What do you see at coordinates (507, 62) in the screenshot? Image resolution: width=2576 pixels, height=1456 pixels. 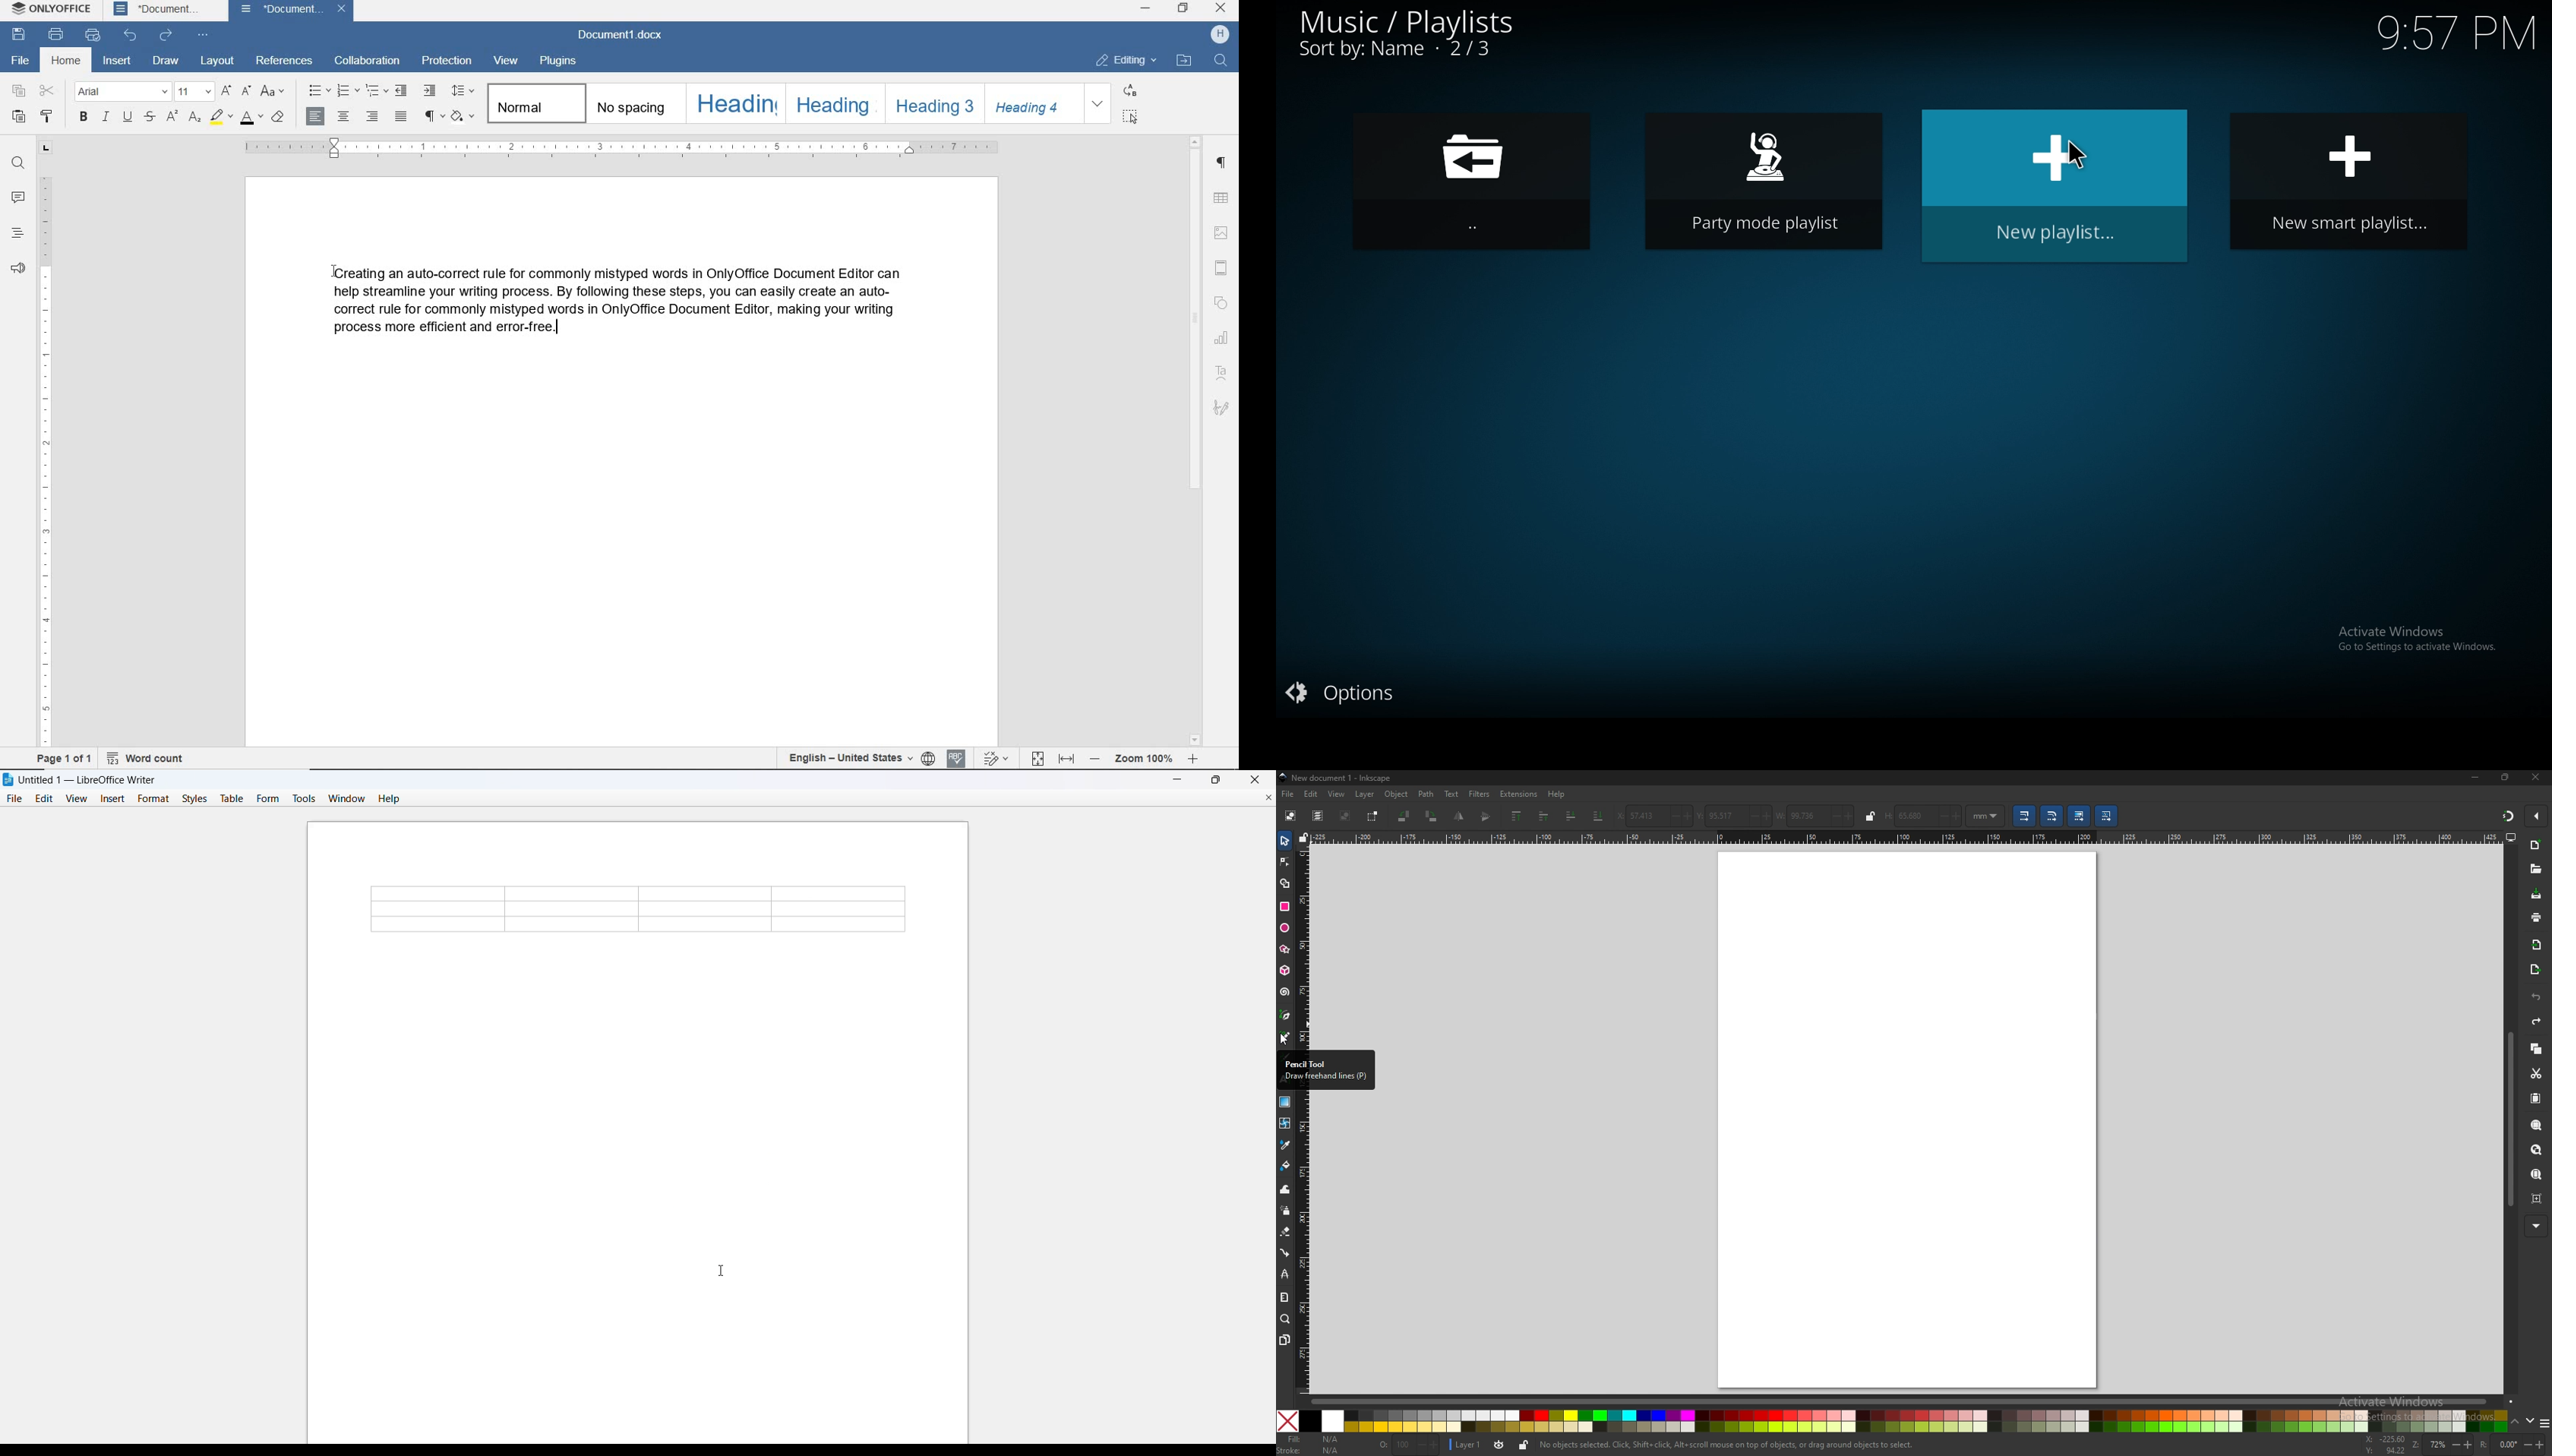 I see `view` at bounding box center [507, 62].